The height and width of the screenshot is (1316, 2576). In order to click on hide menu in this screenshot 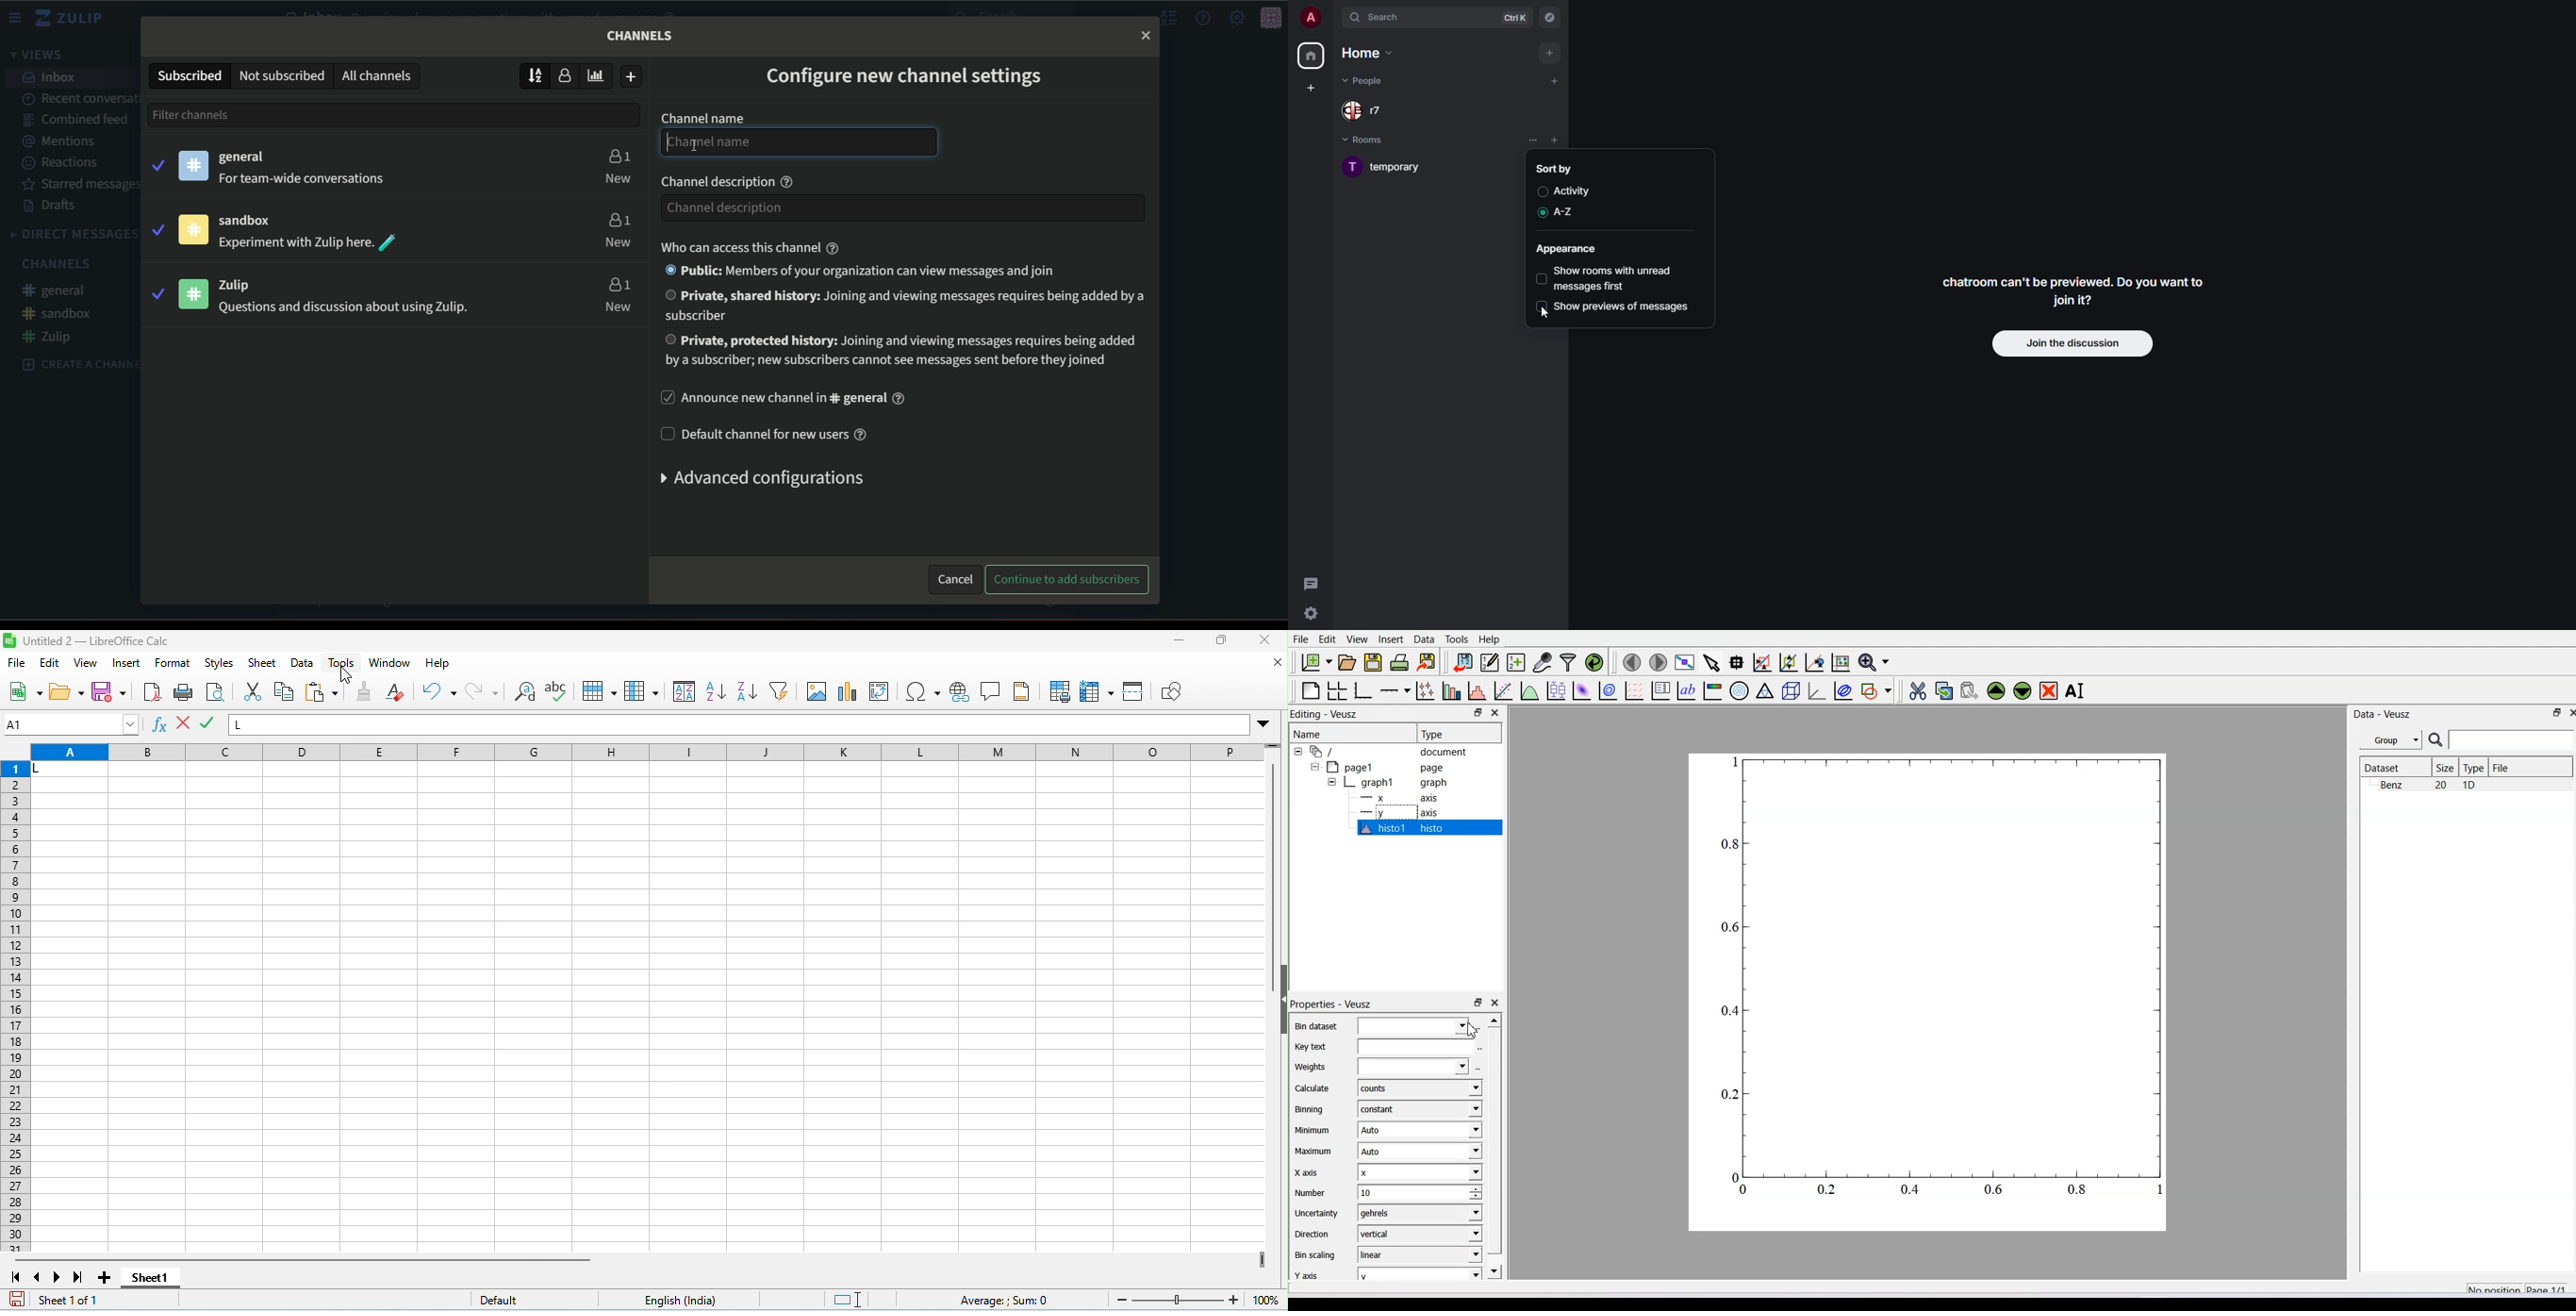, I will do `click(1170, 18)`.